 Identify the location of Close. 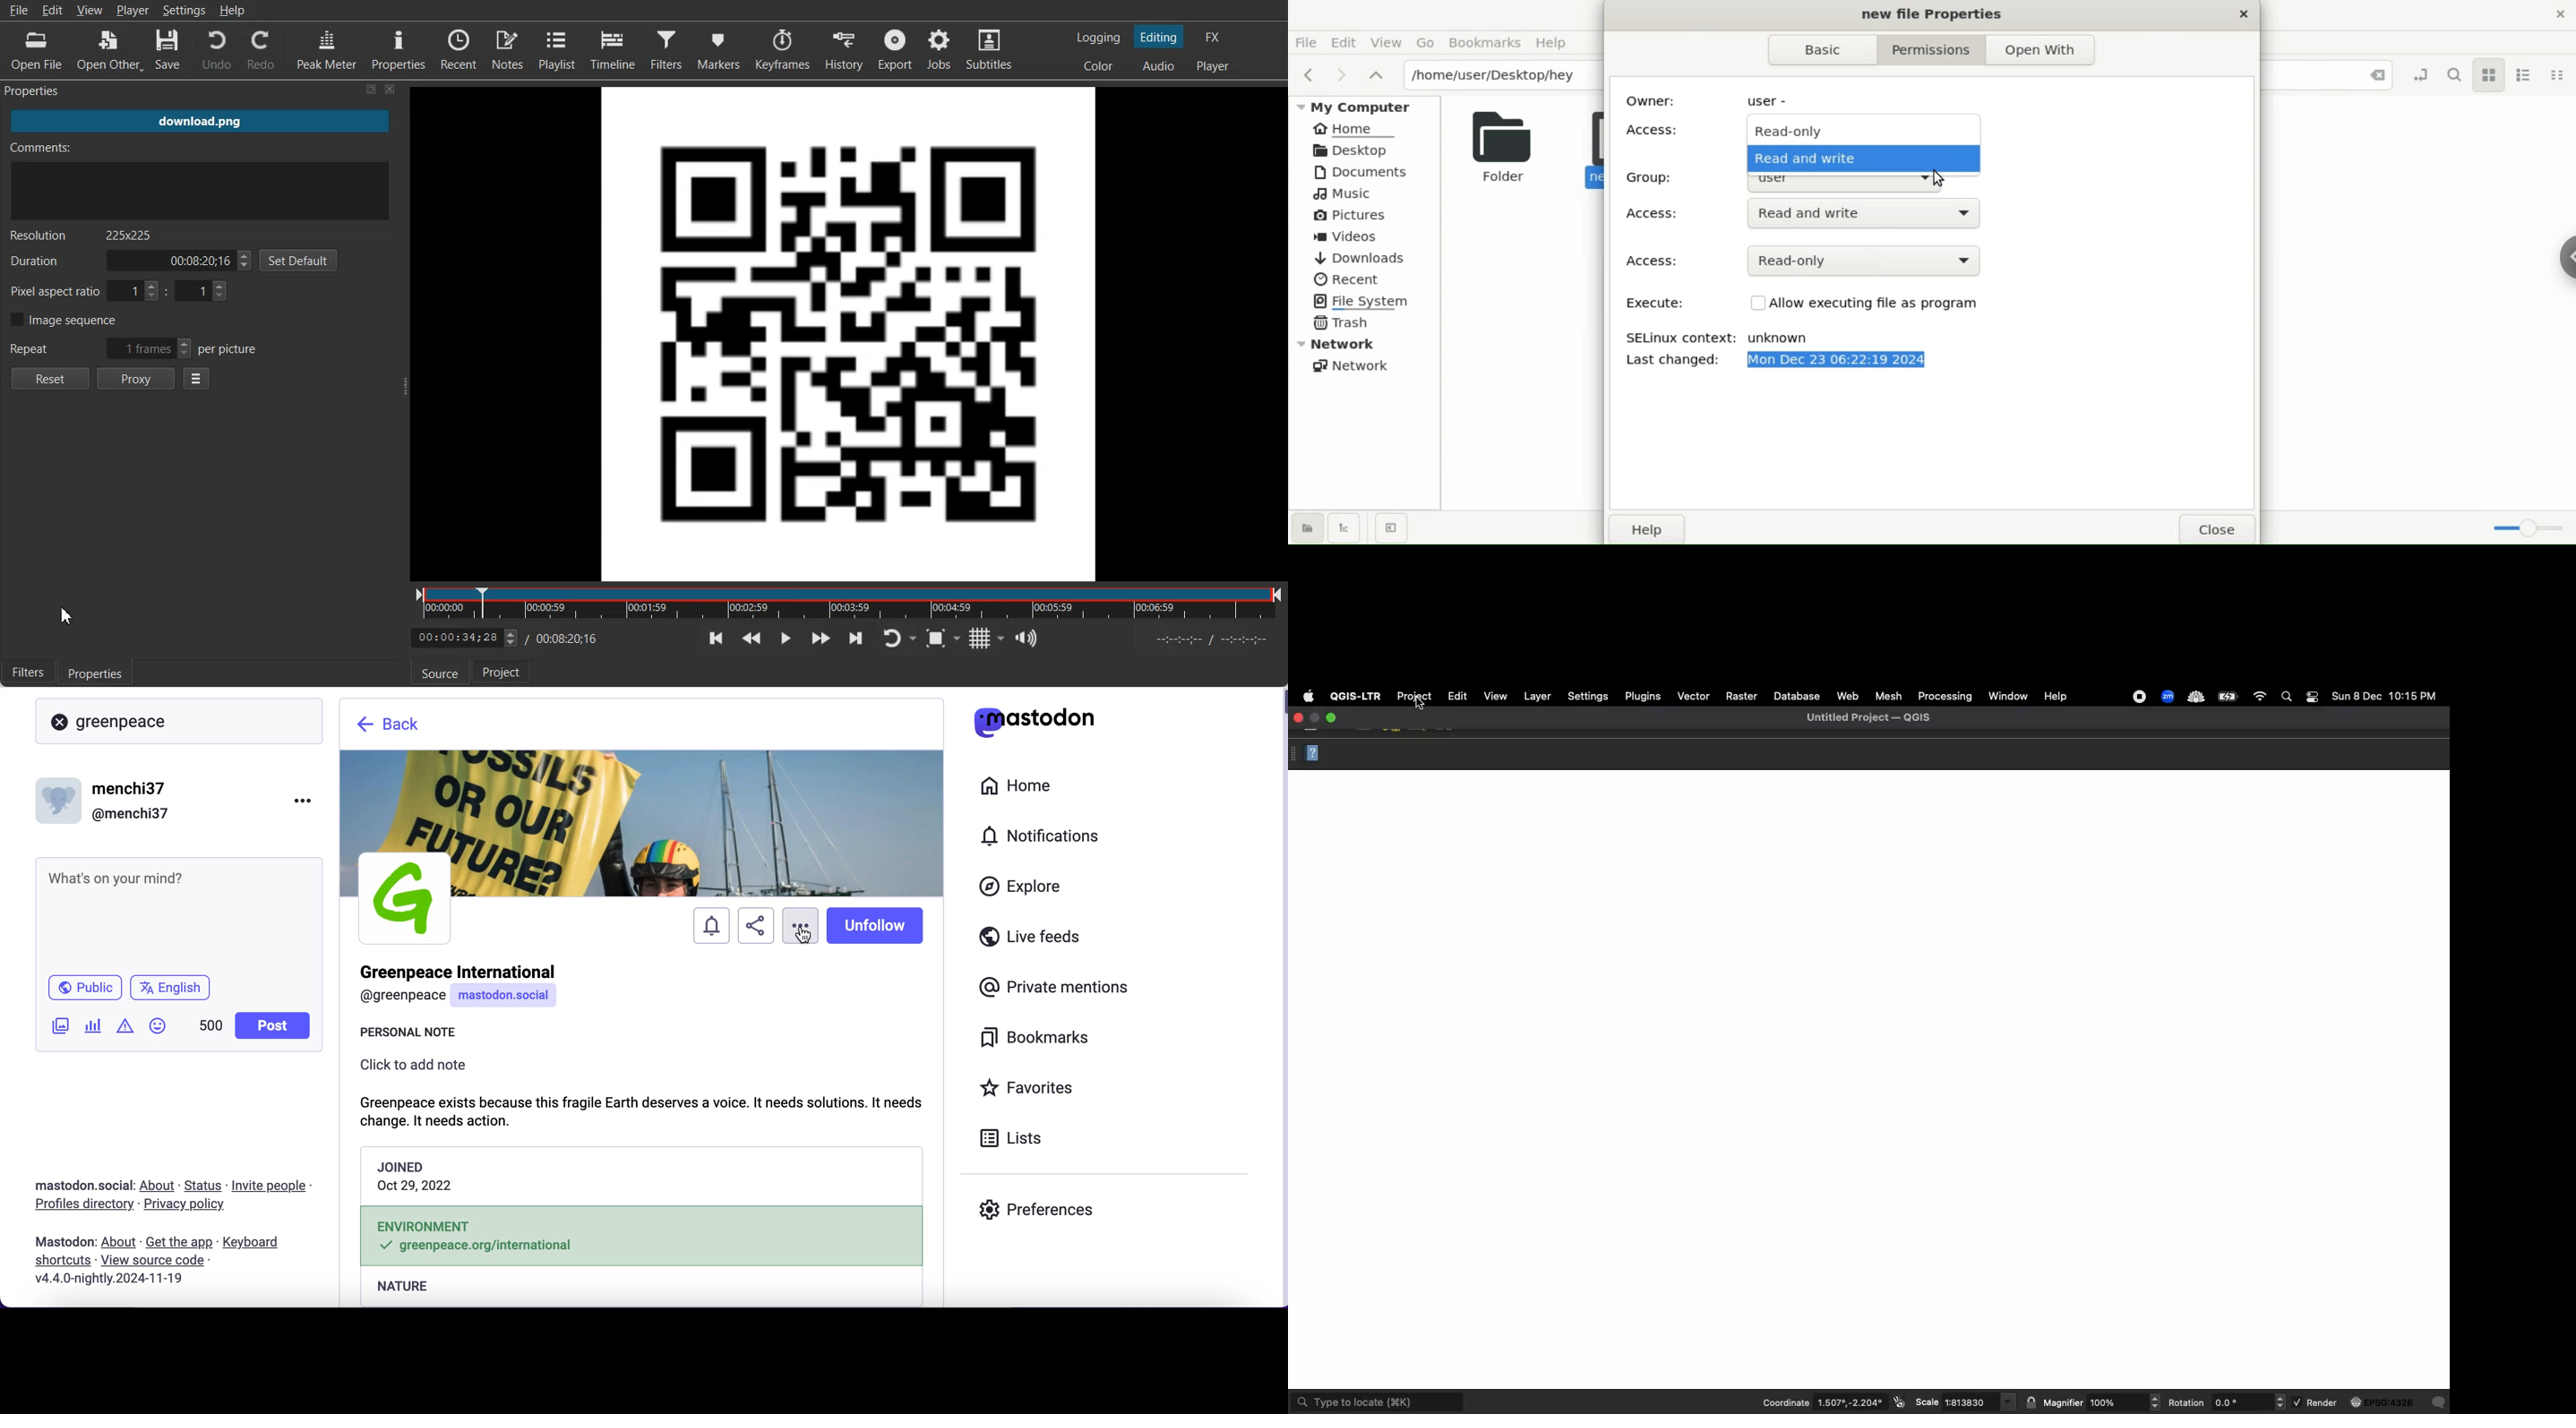
(1300, 718).